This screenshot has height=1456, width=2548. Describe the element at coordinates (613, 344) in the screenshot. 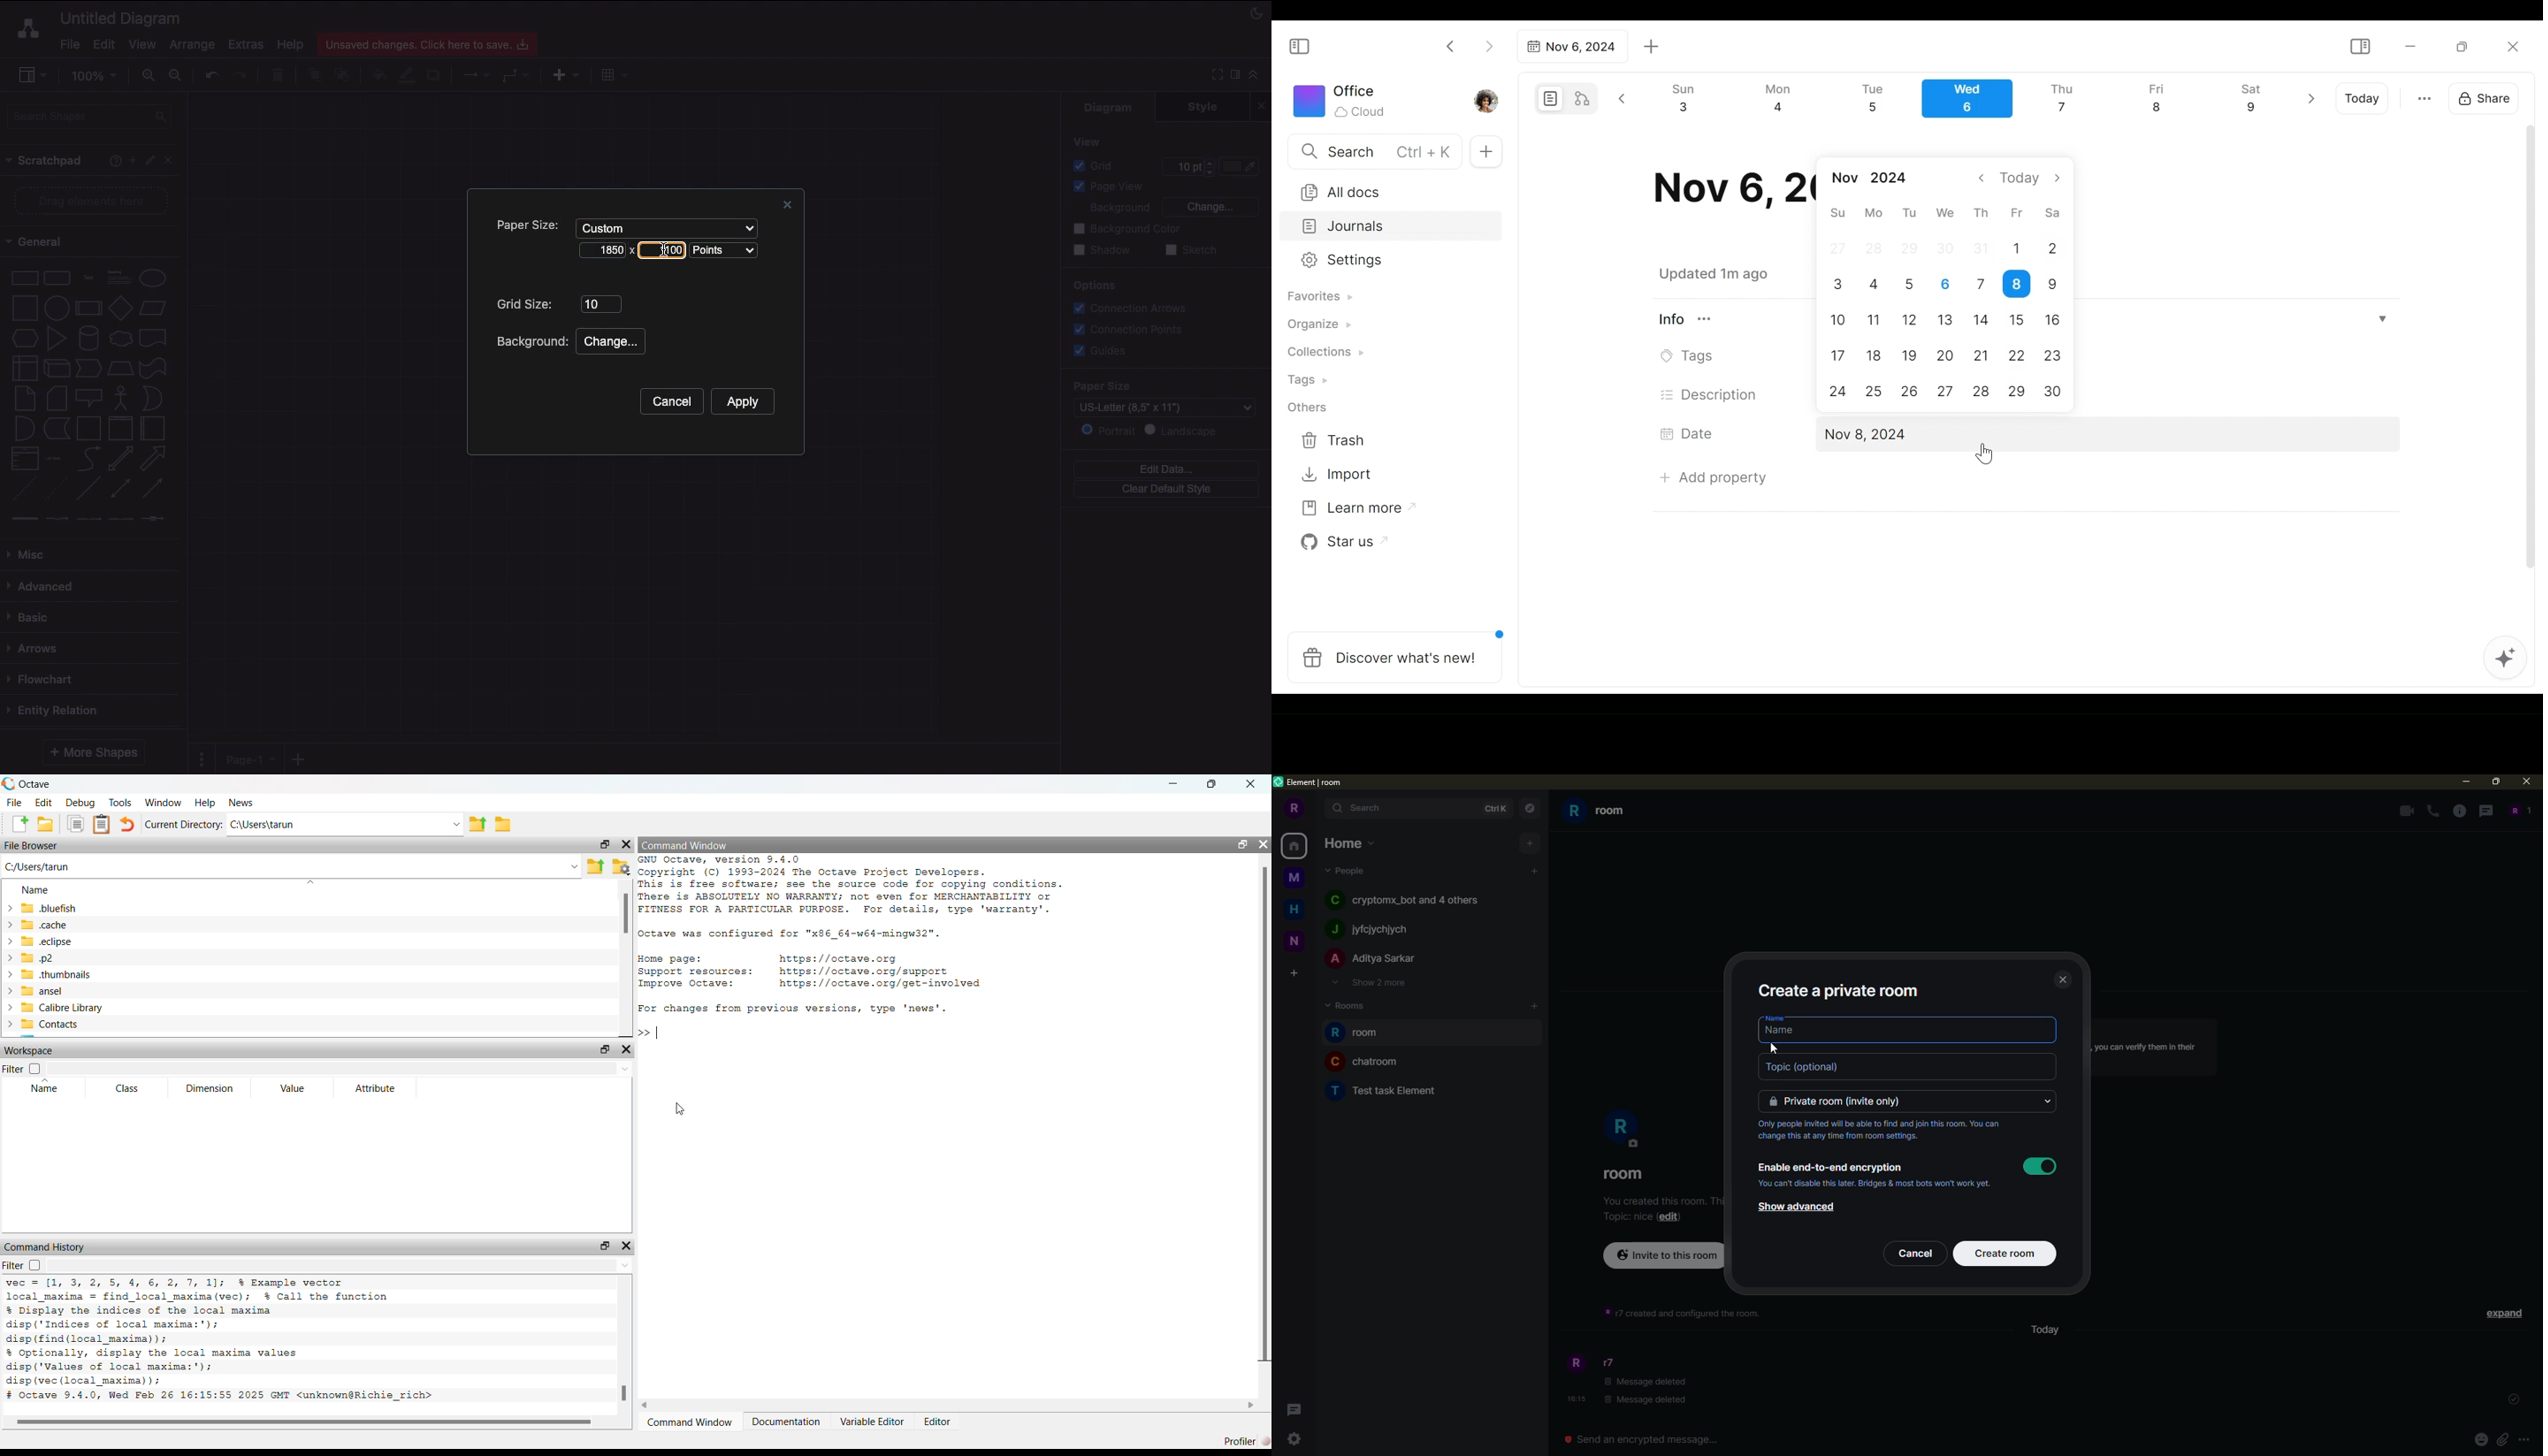

I see `Change...` at that location.